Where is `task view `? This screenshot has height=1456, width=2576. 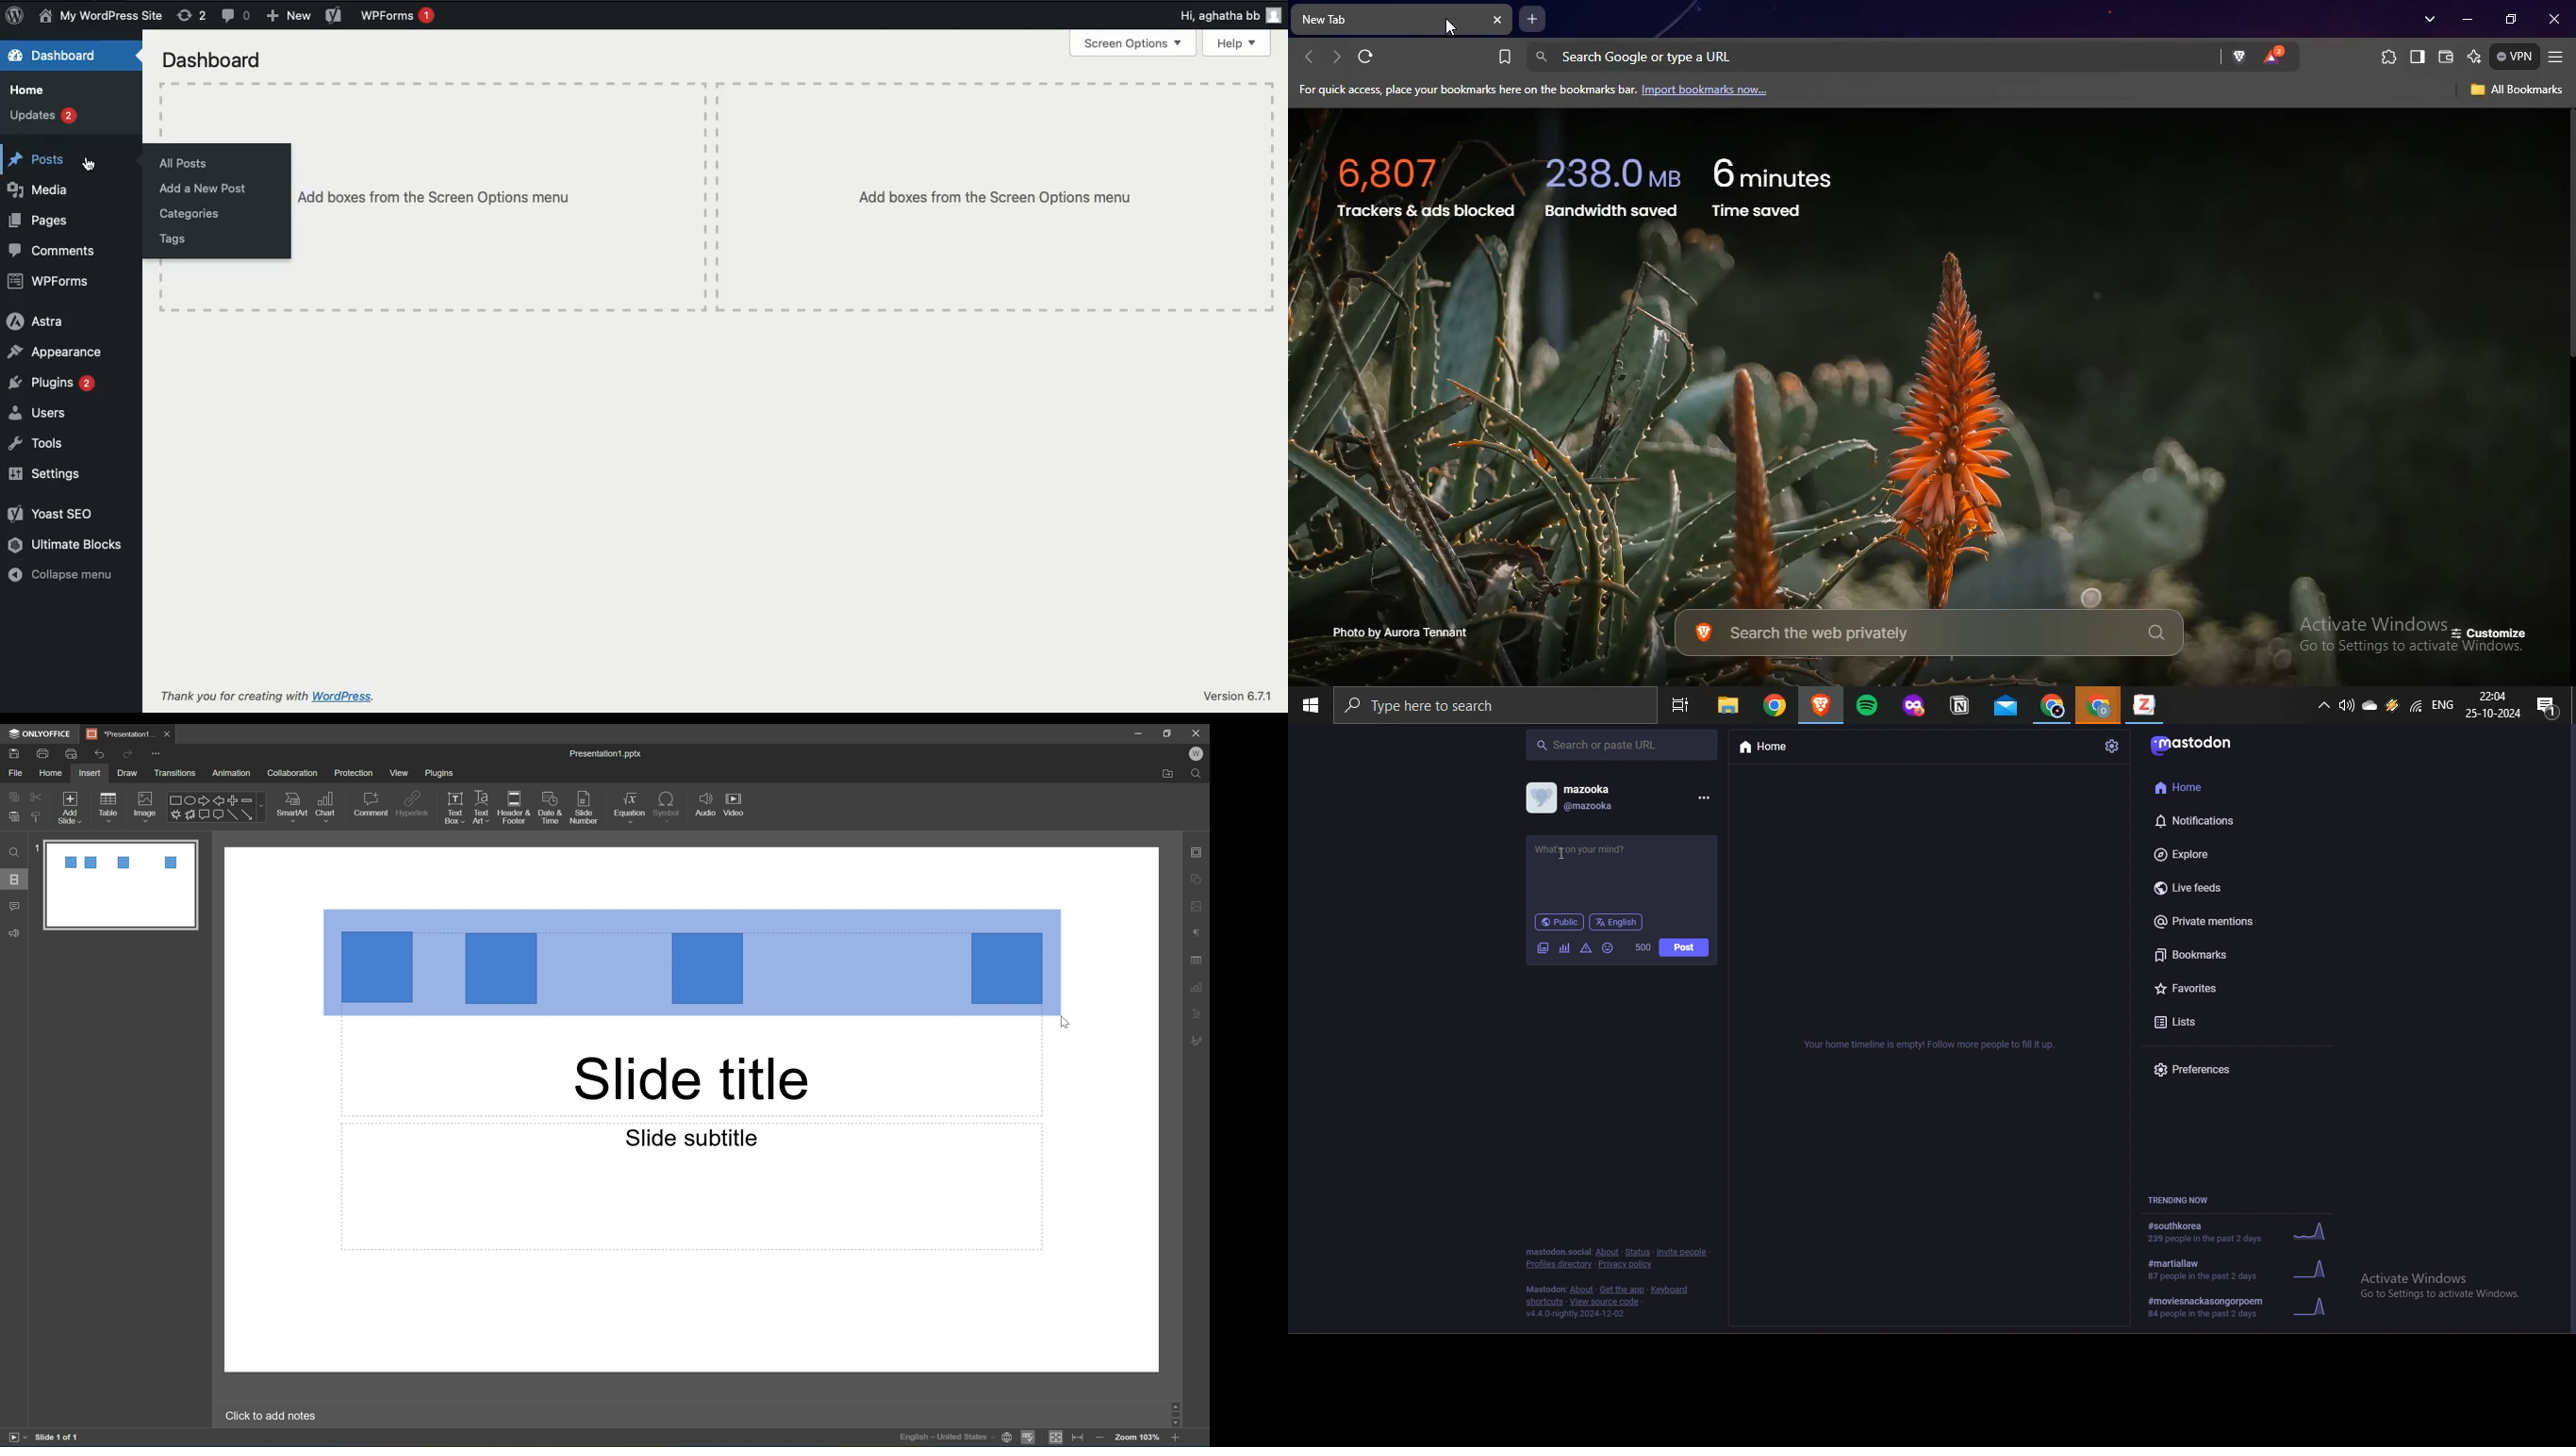 task view  is located at coordinates (1678, 705).